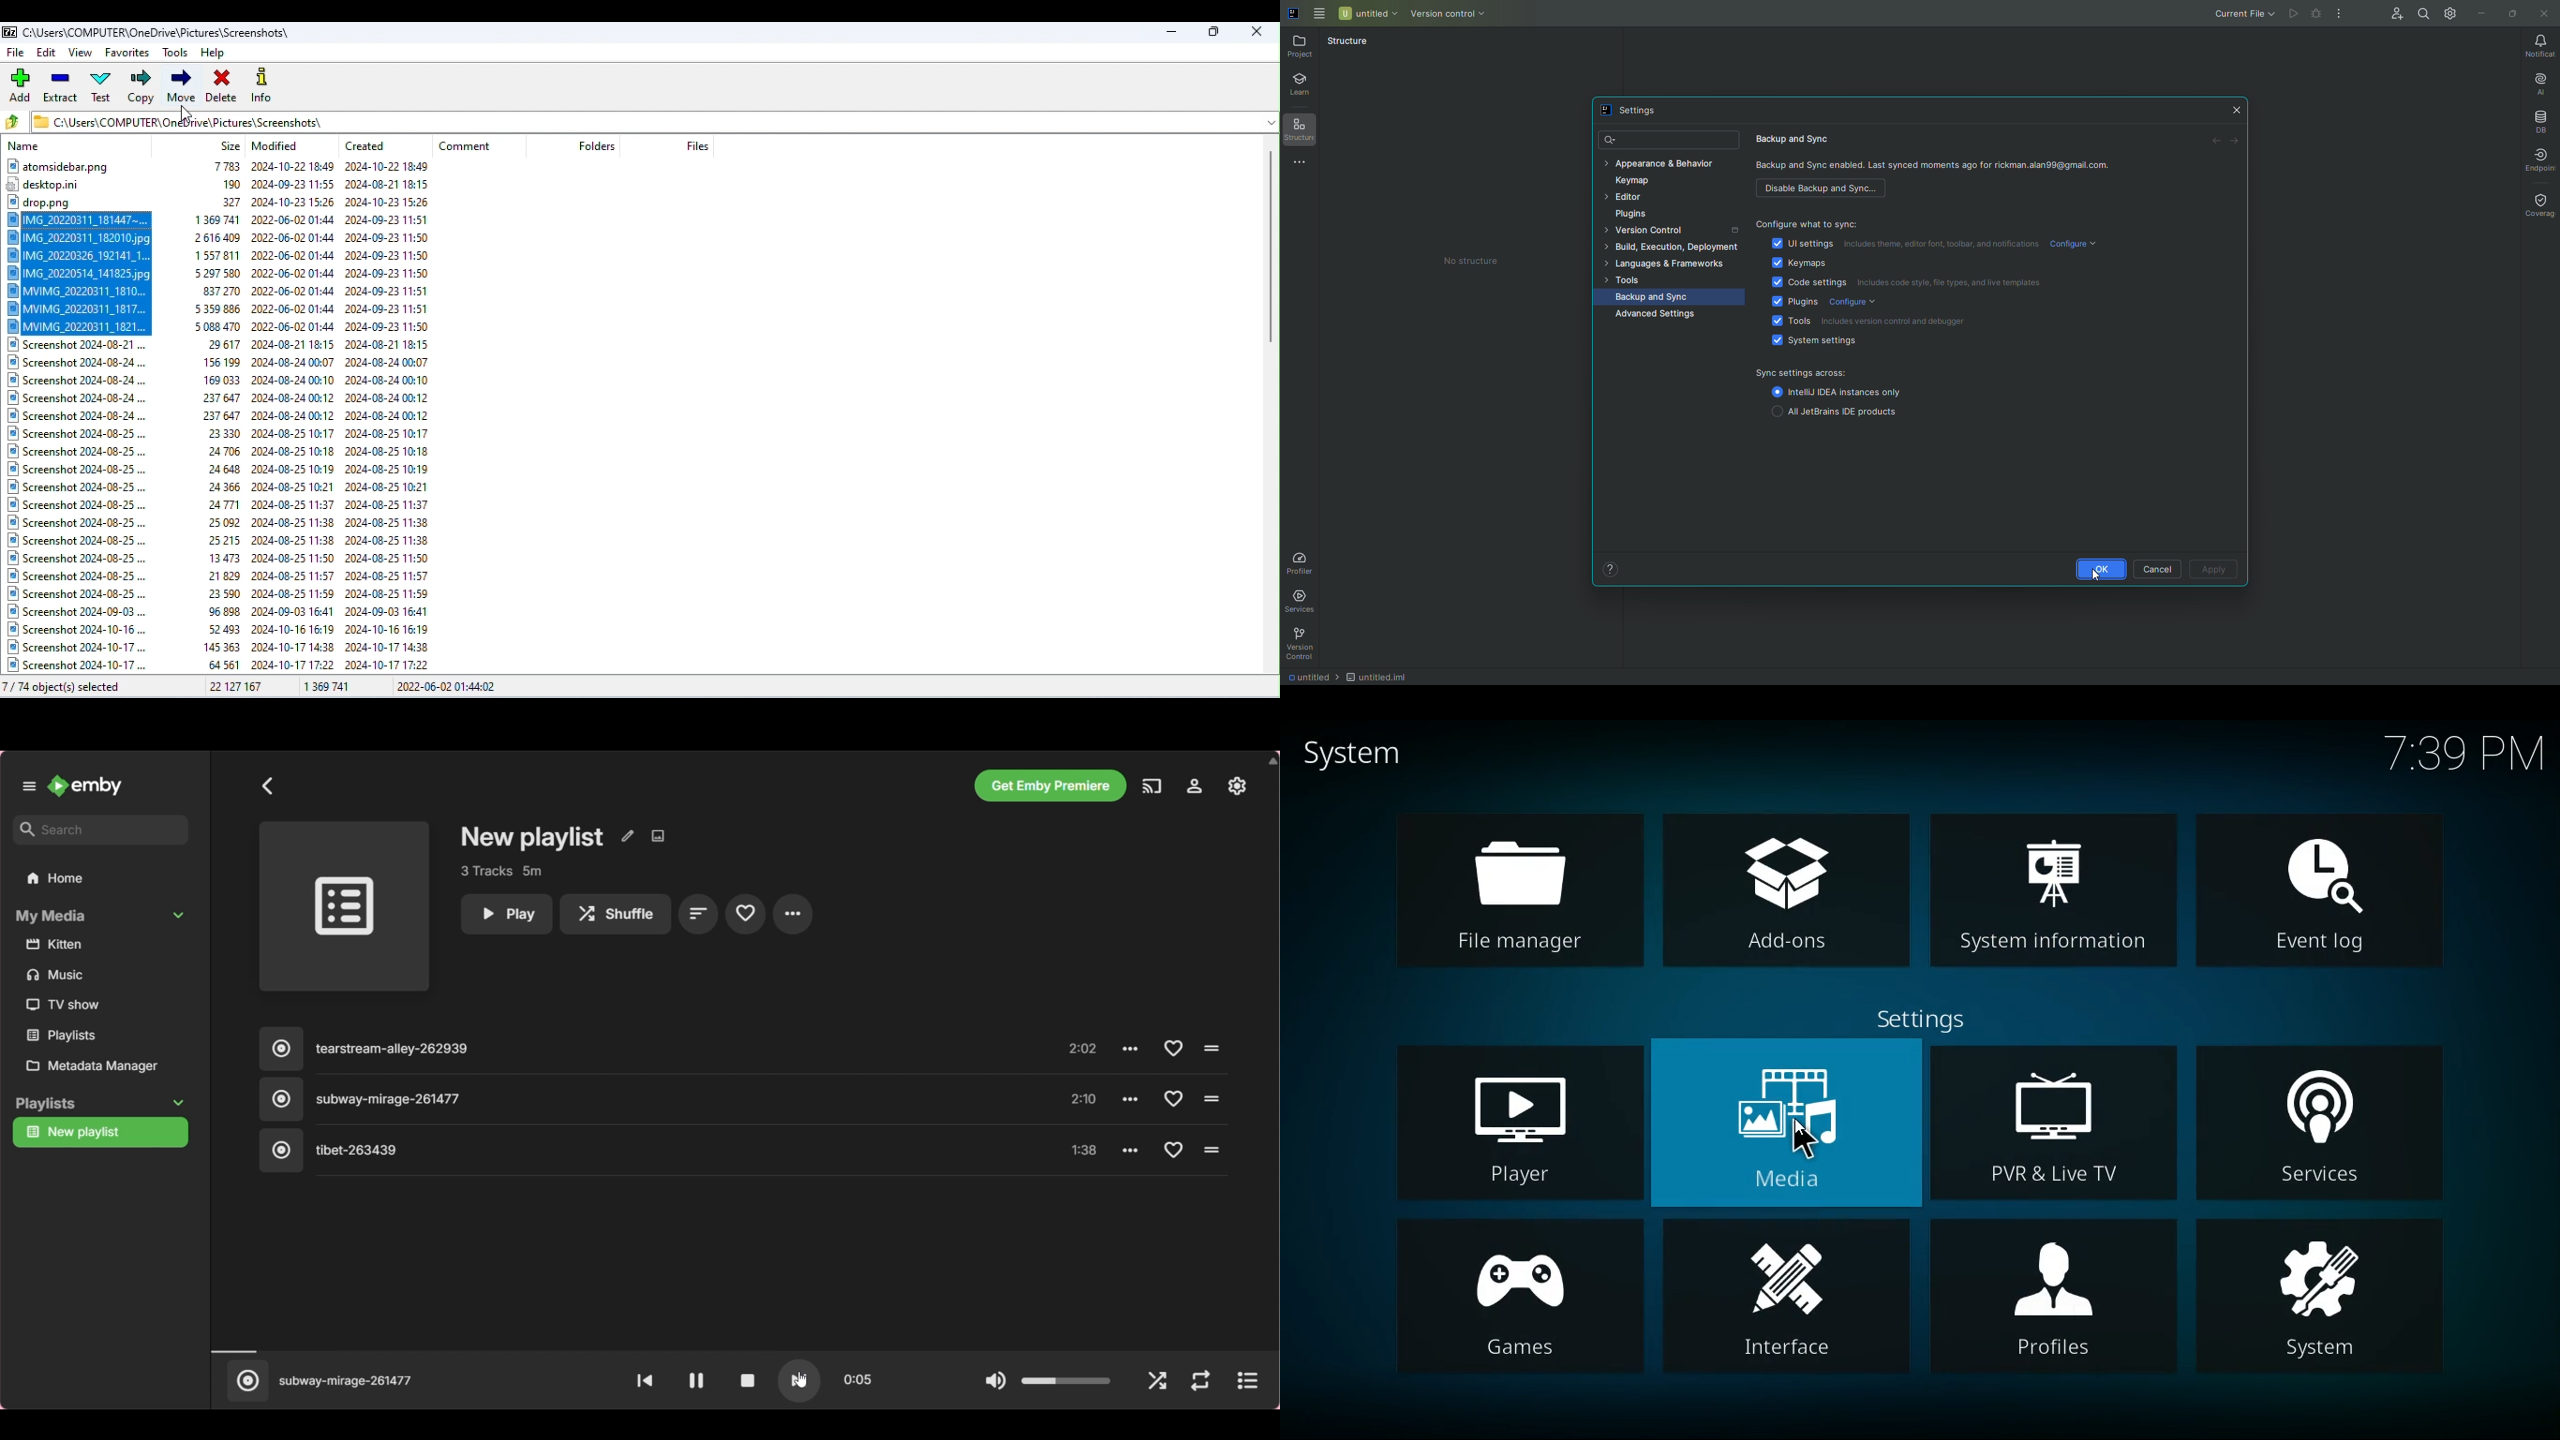  Describe the element at coordinates (100, 831) in the screenshot. I see `Enter search` at that location.